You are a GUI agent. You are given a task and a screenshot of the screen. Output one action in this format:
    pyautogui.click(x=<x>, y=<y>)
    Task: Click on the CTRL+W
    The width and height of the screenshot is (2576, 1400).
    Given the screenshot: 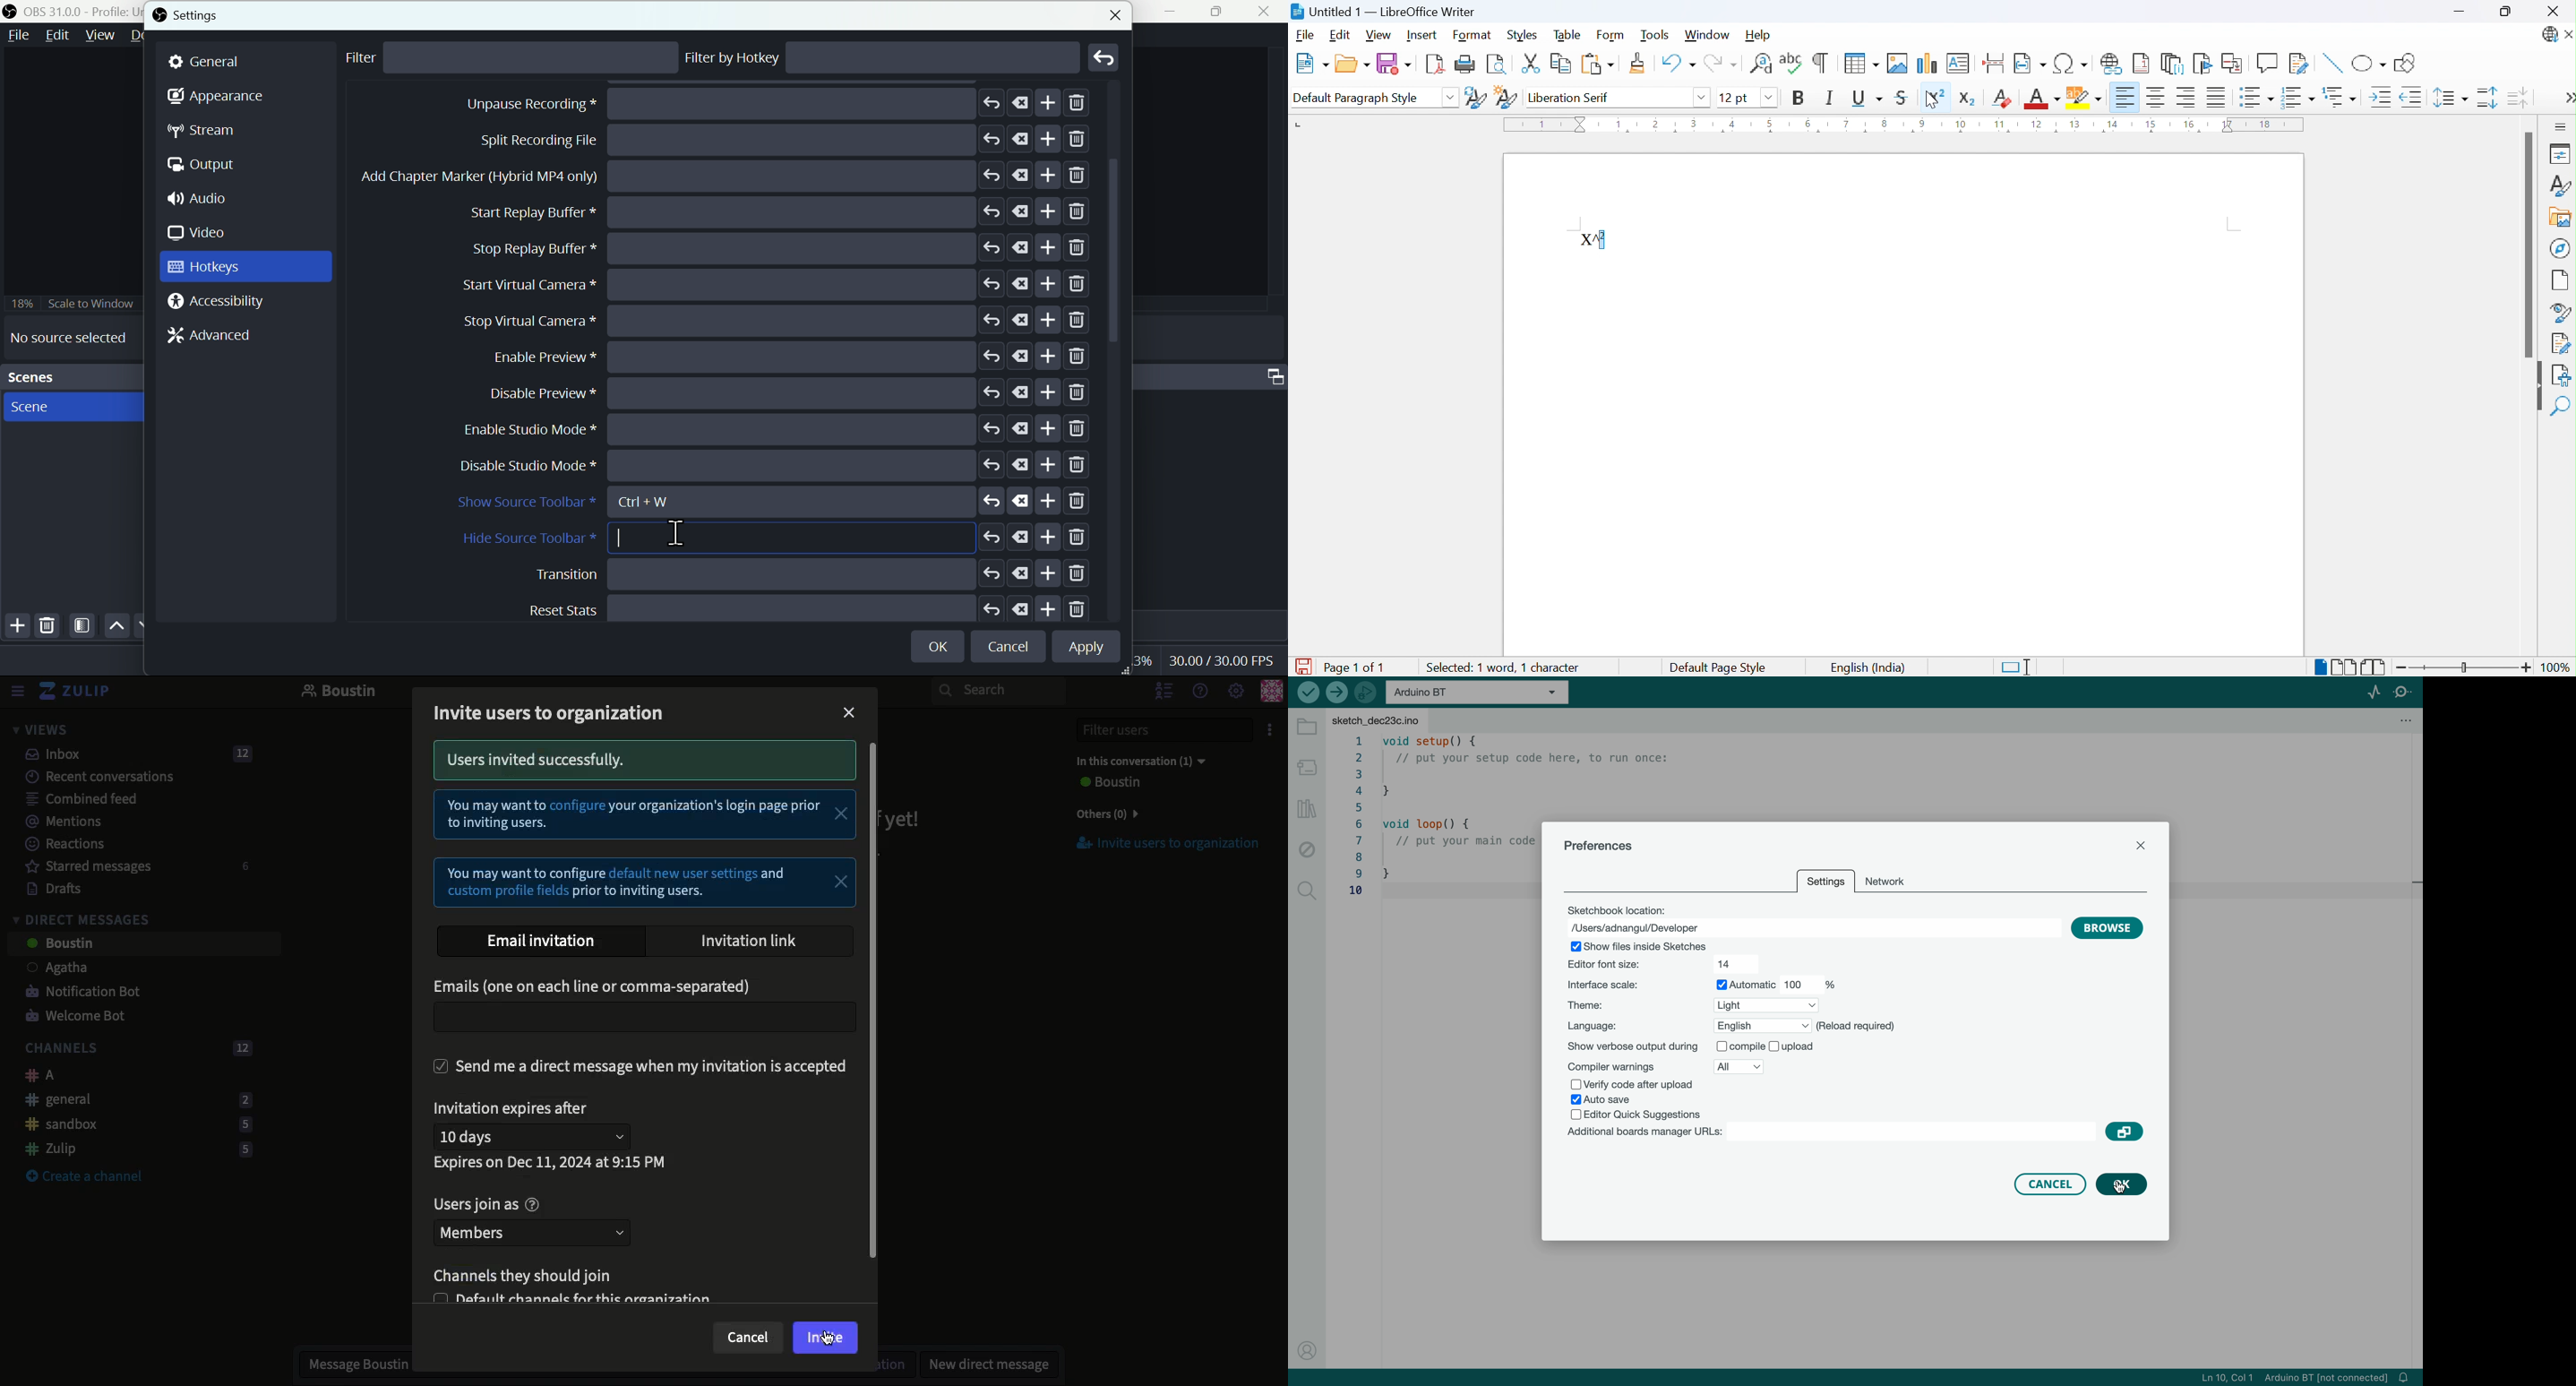 What is the action you would take?
    pyautogui.click(x=657, y=501)
    